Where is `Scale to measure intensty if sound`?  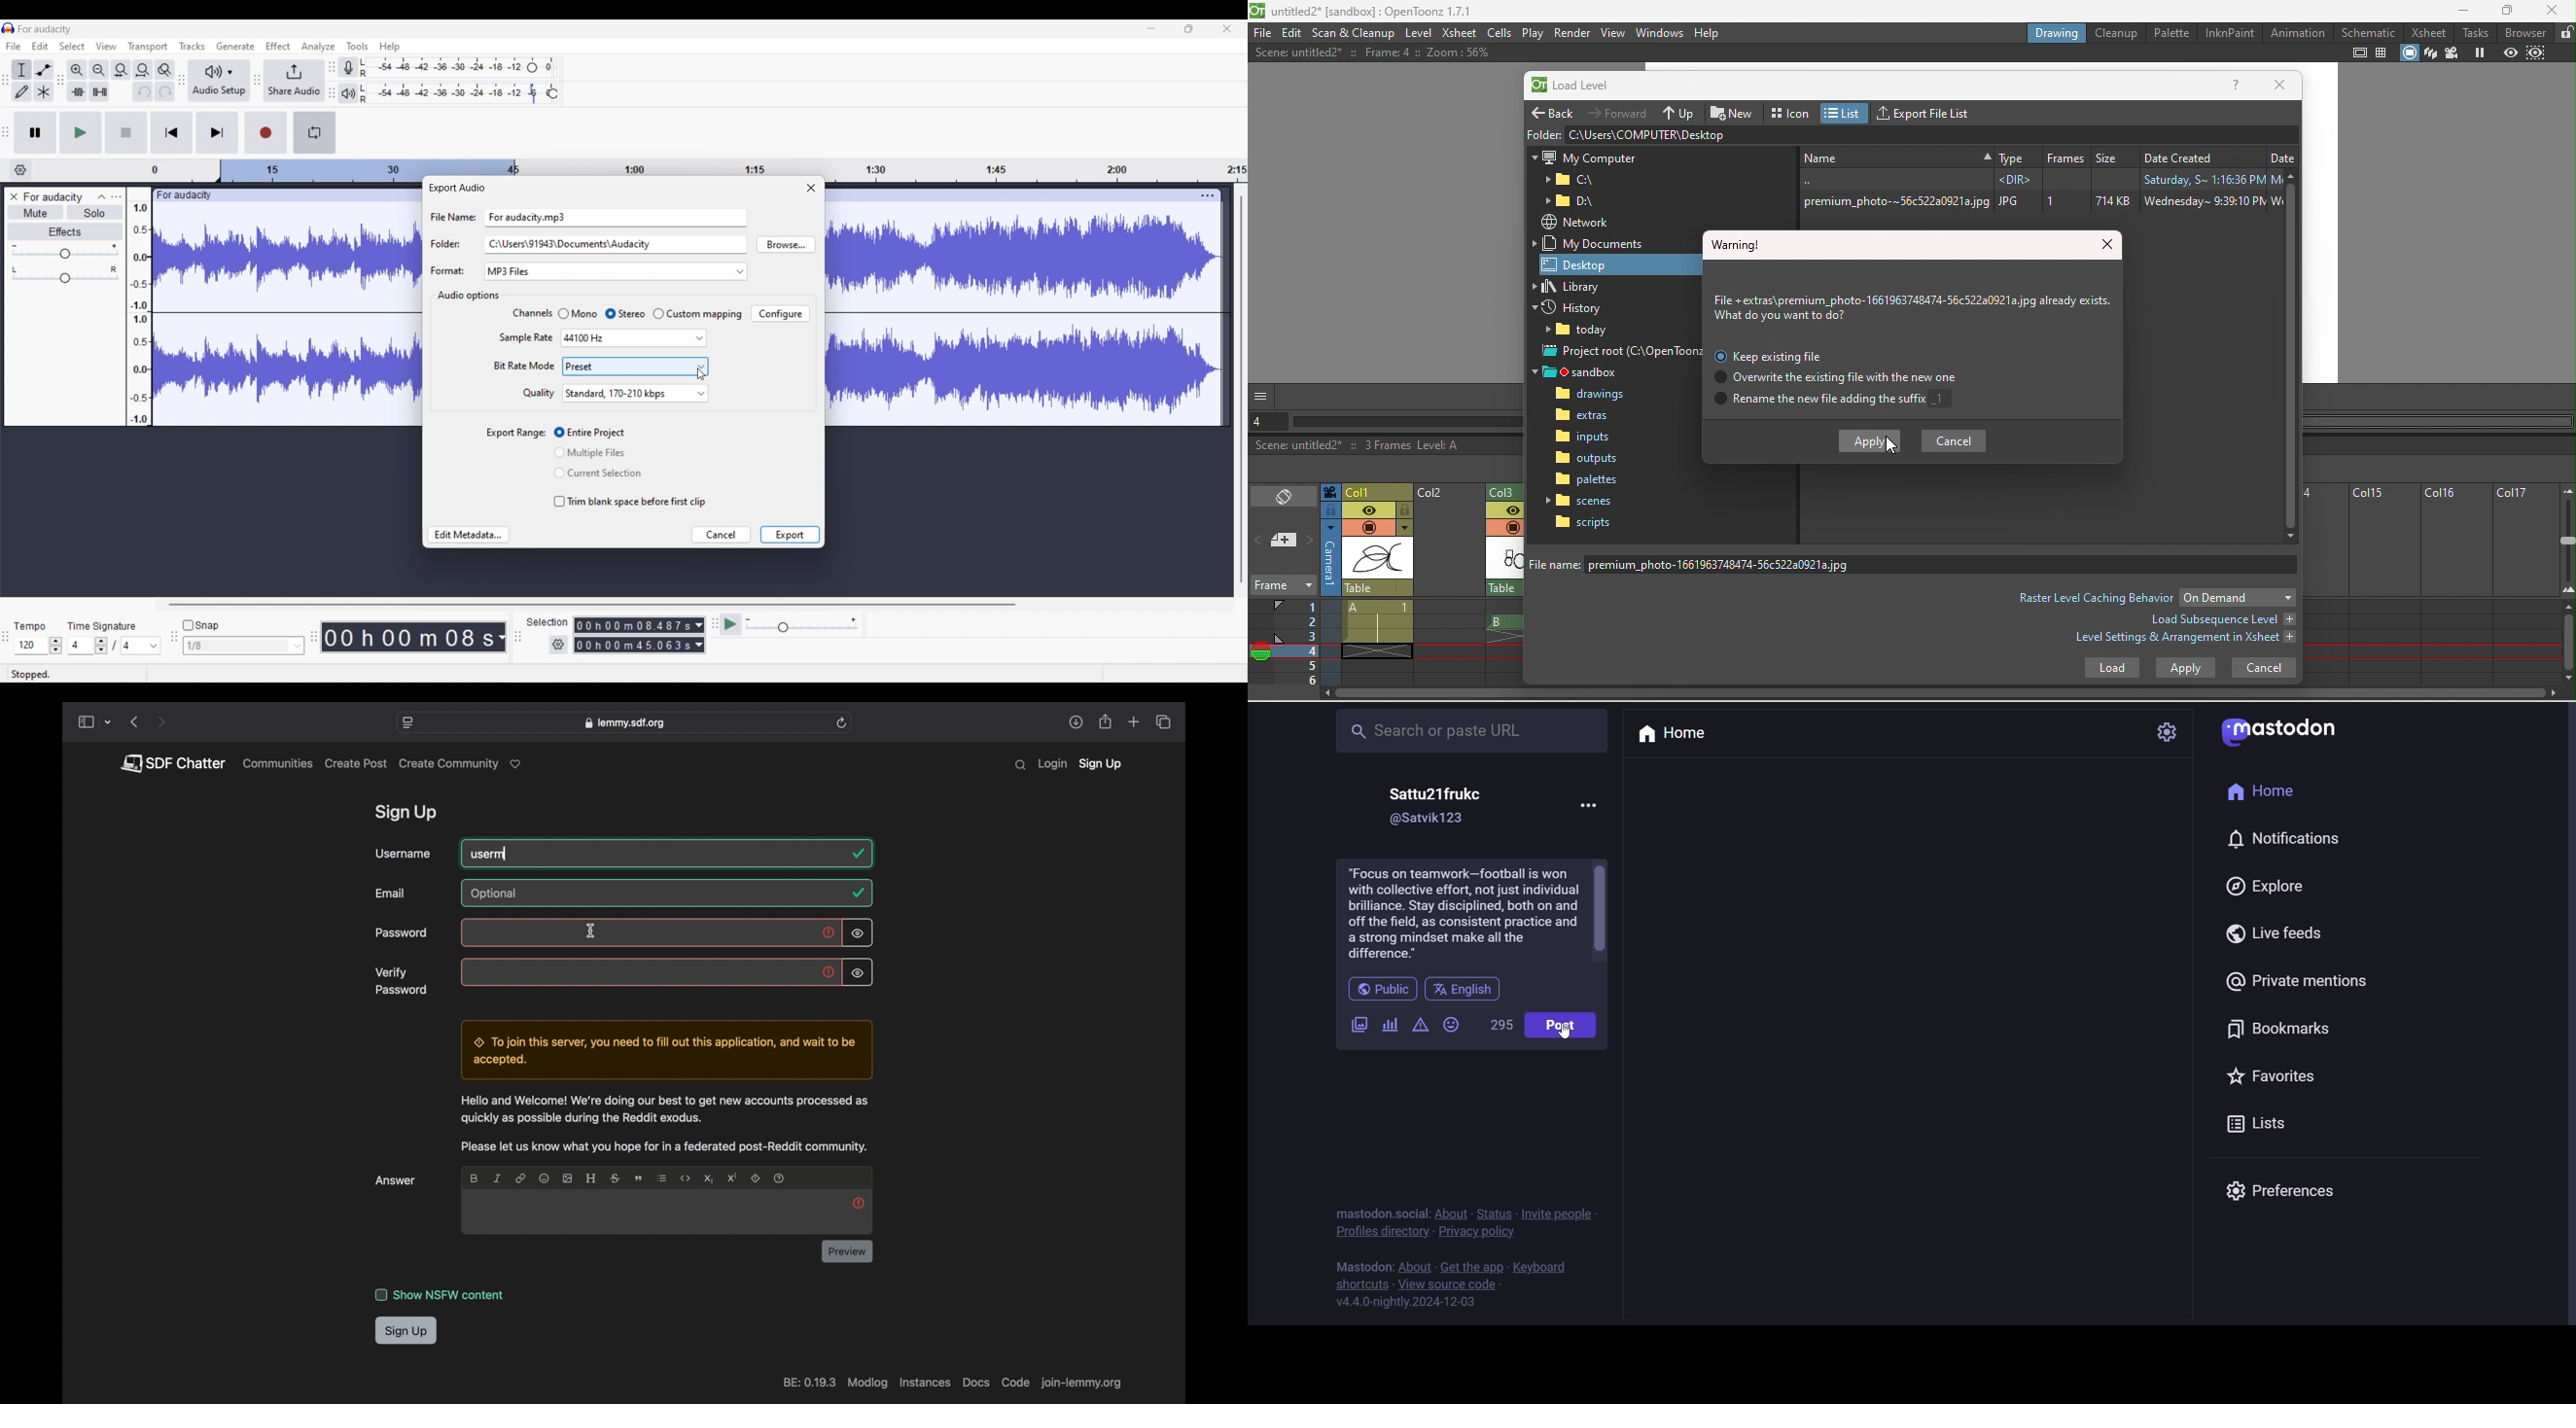
Scale to measure intensty if sound is located at coordinates (139, 314).